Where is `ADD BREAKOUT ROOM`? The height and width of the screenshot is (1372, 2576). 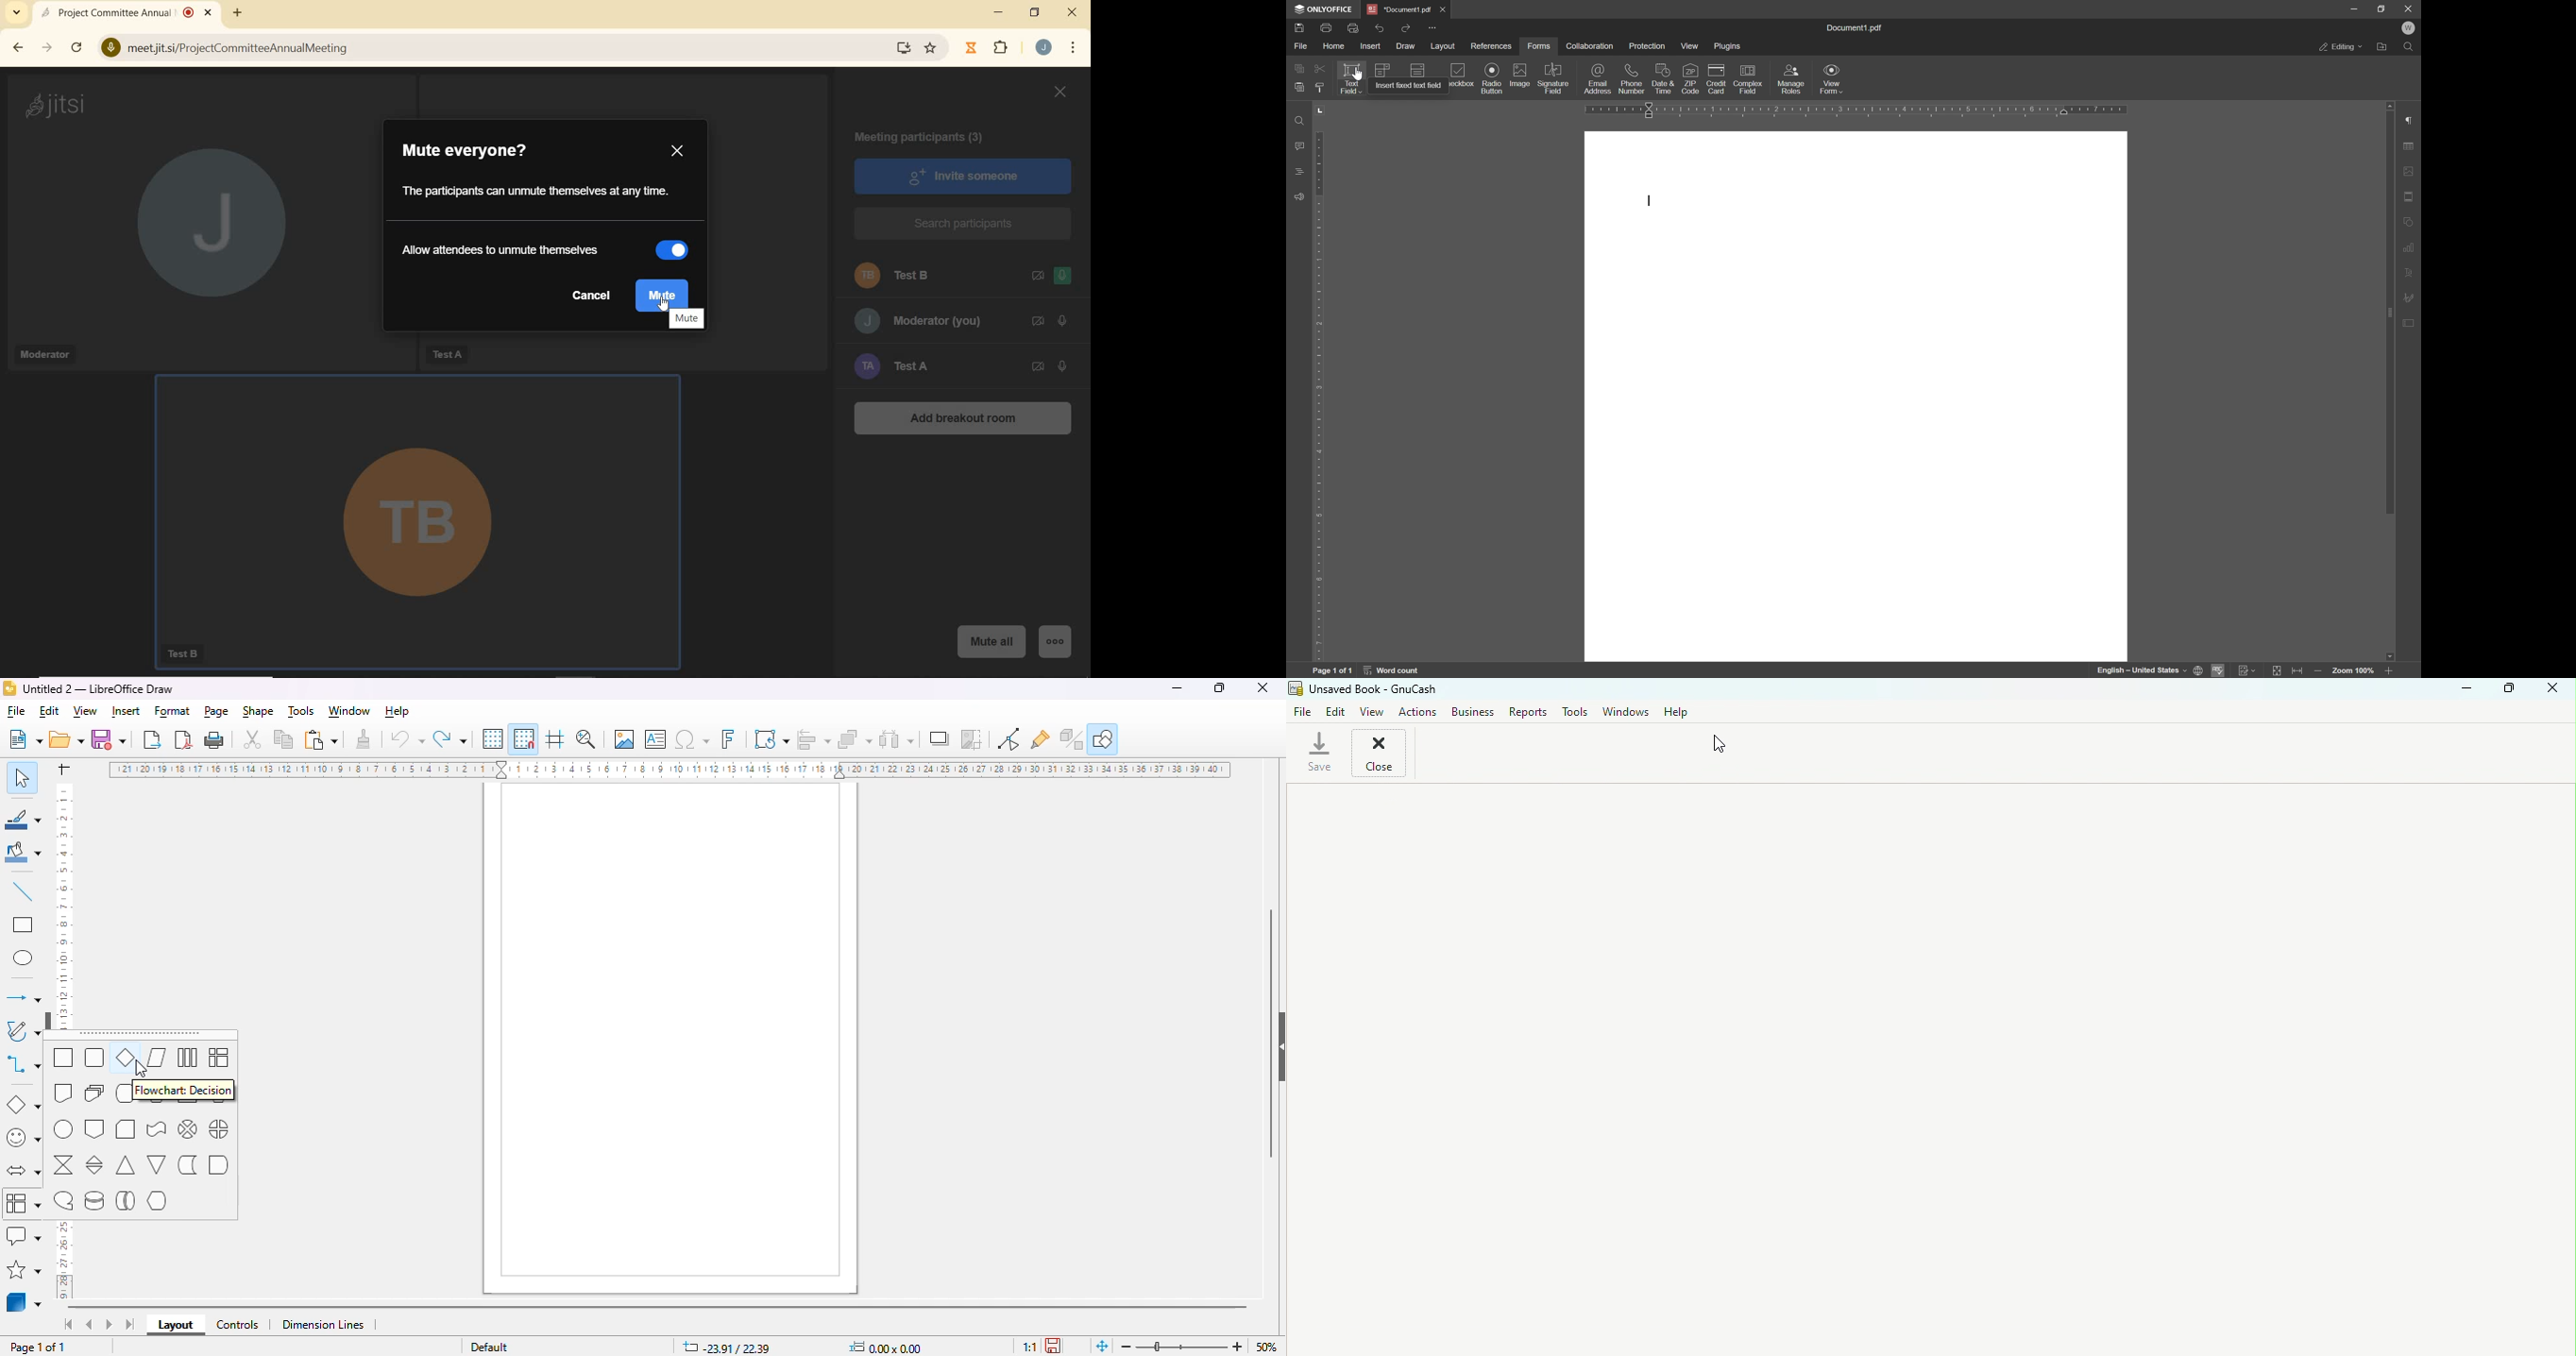
ADD BREAKOUT ROOM is located at coordinates (962, 421).